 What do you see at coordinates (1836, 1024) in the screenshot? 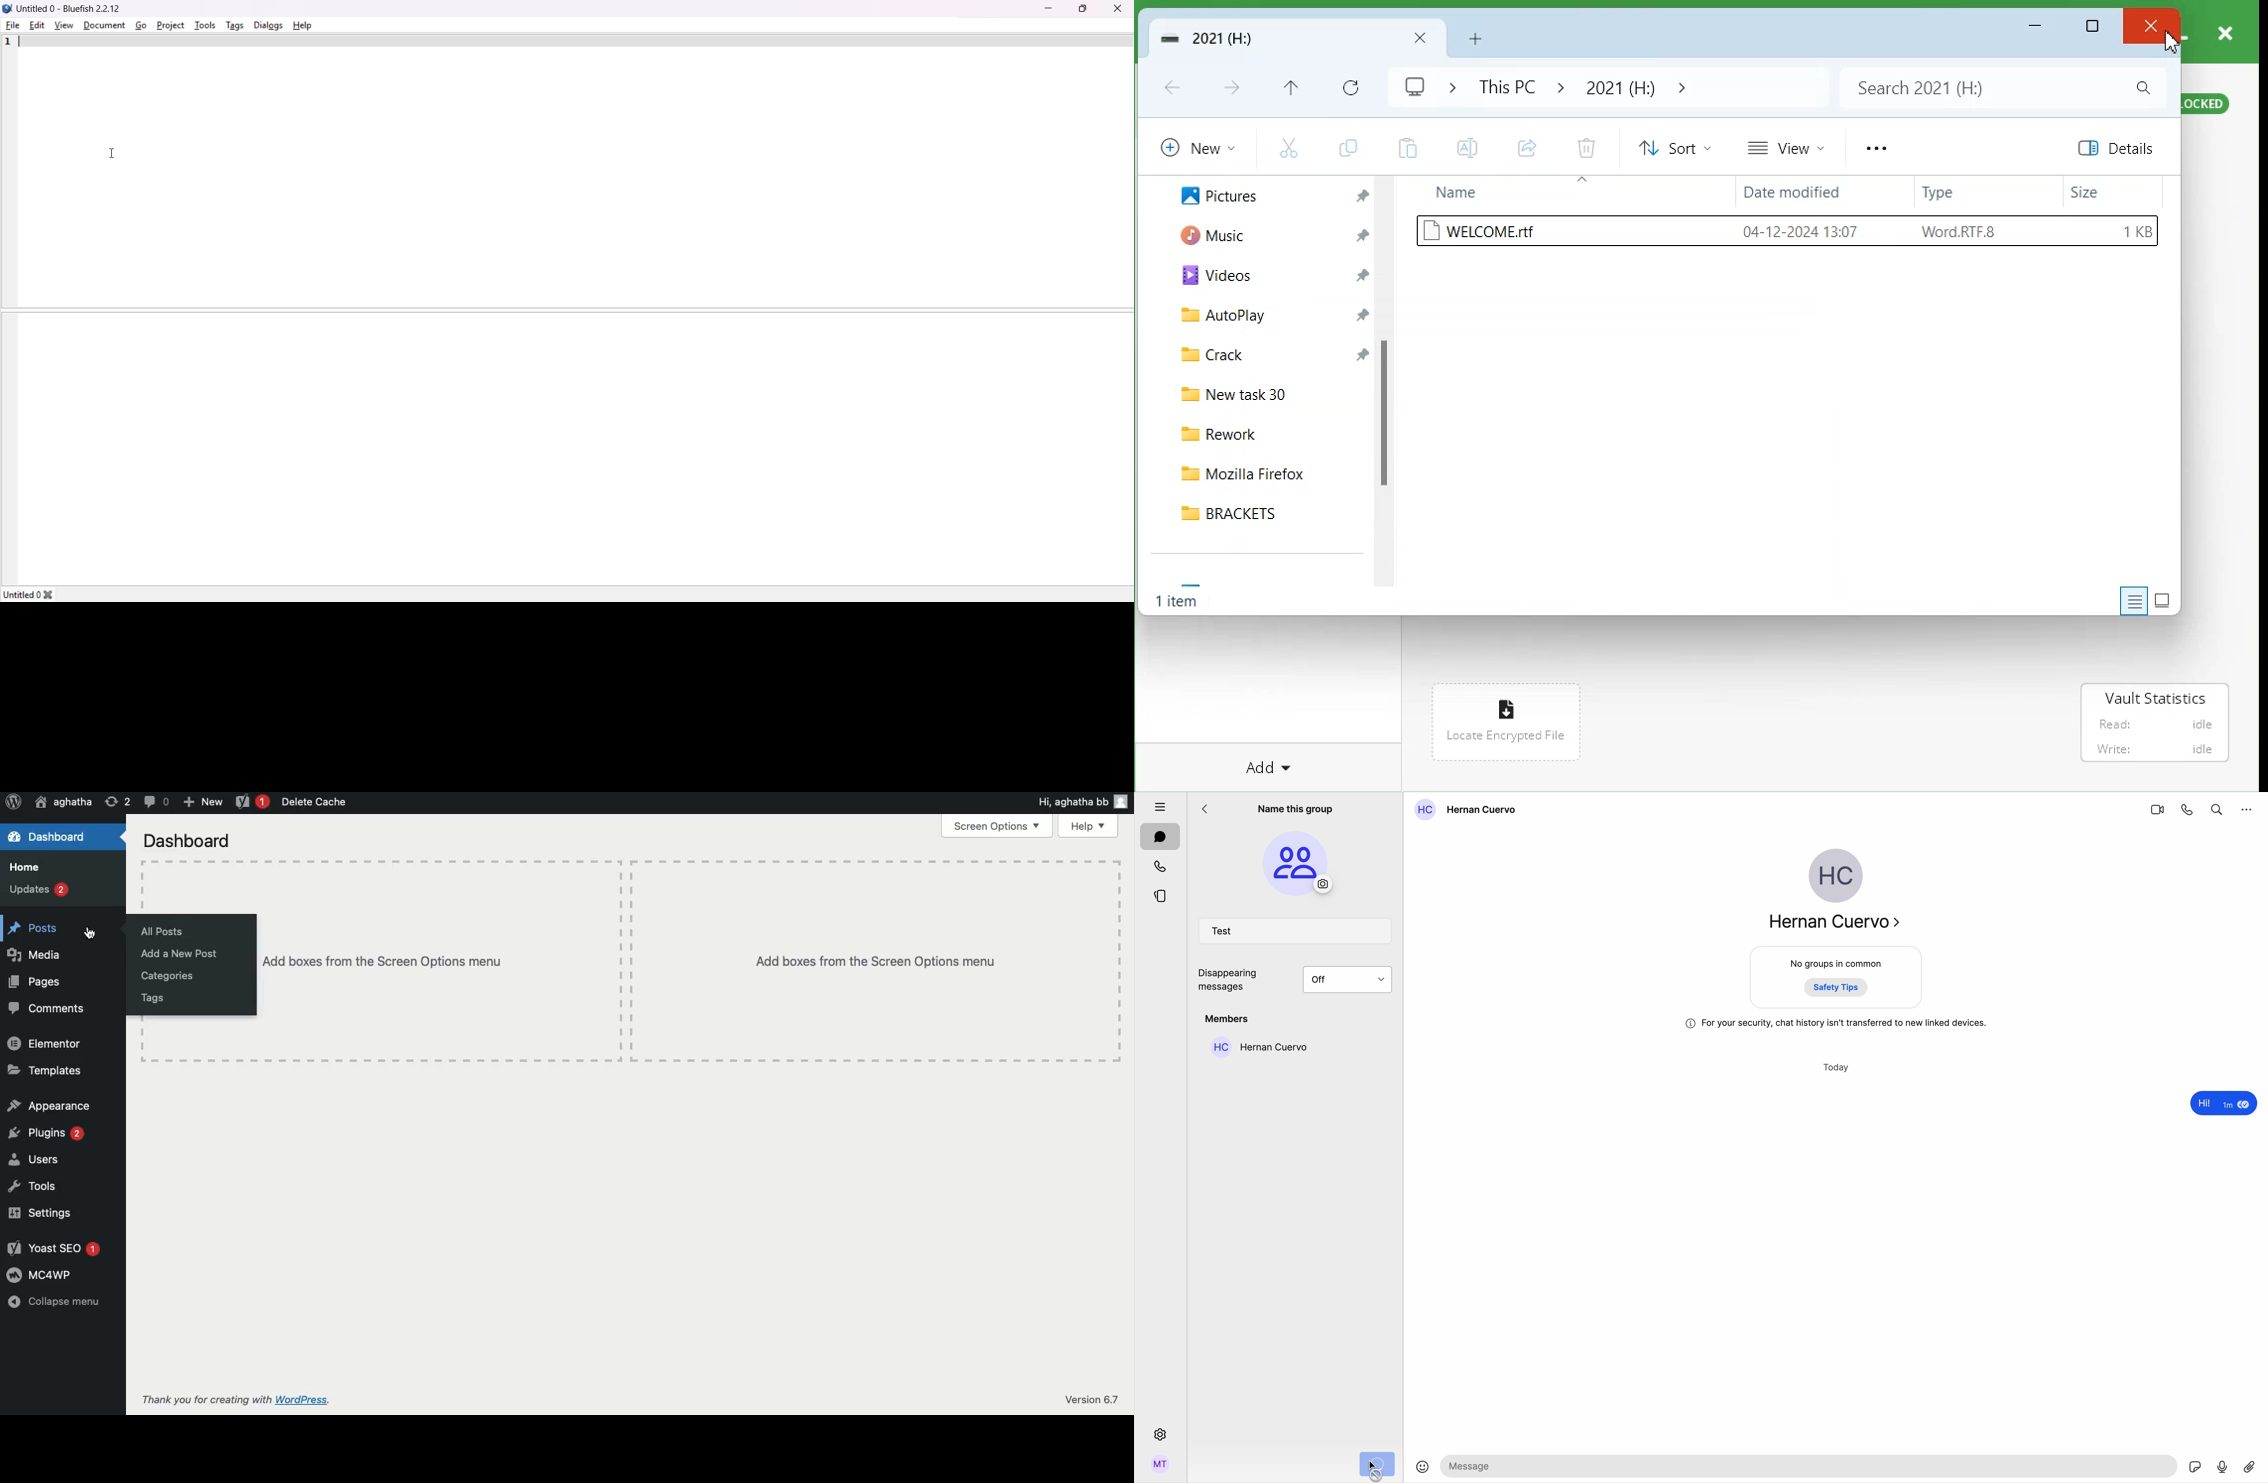
I see `safety message` at bounding box center [1836, 1024].